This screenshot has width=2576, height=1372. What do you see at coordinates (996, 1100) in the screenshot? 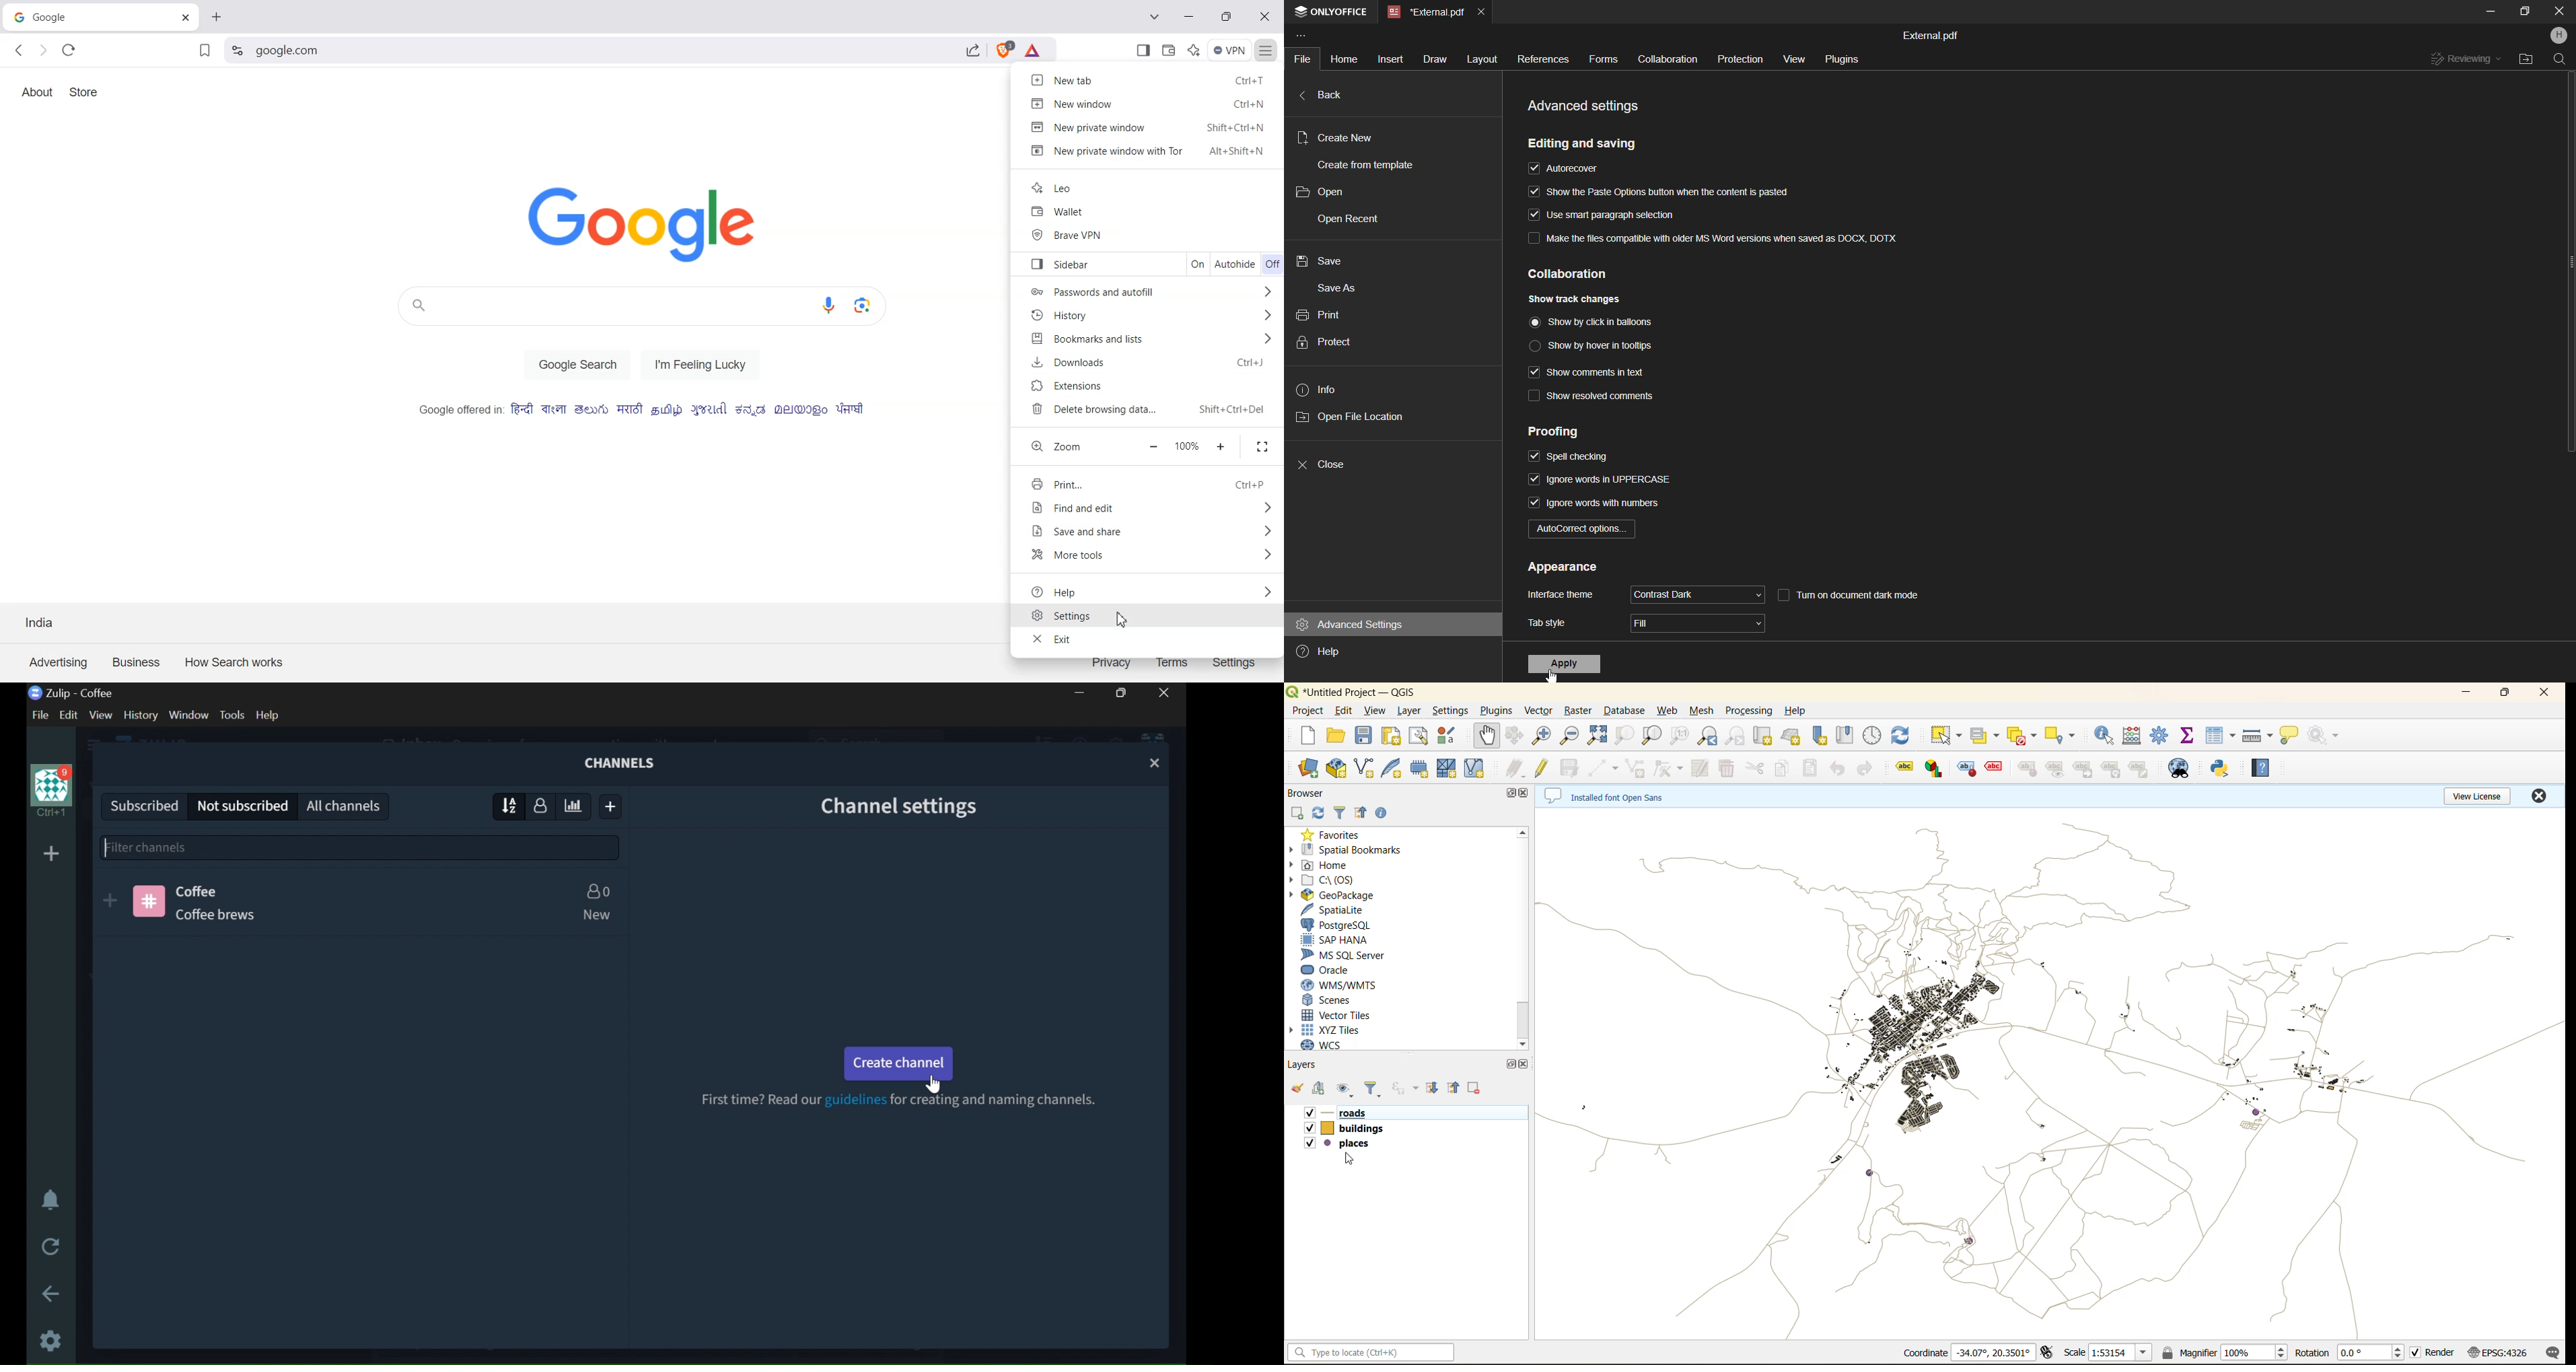
I see `for creating and naming channels` at bounding box center [996, 1100].